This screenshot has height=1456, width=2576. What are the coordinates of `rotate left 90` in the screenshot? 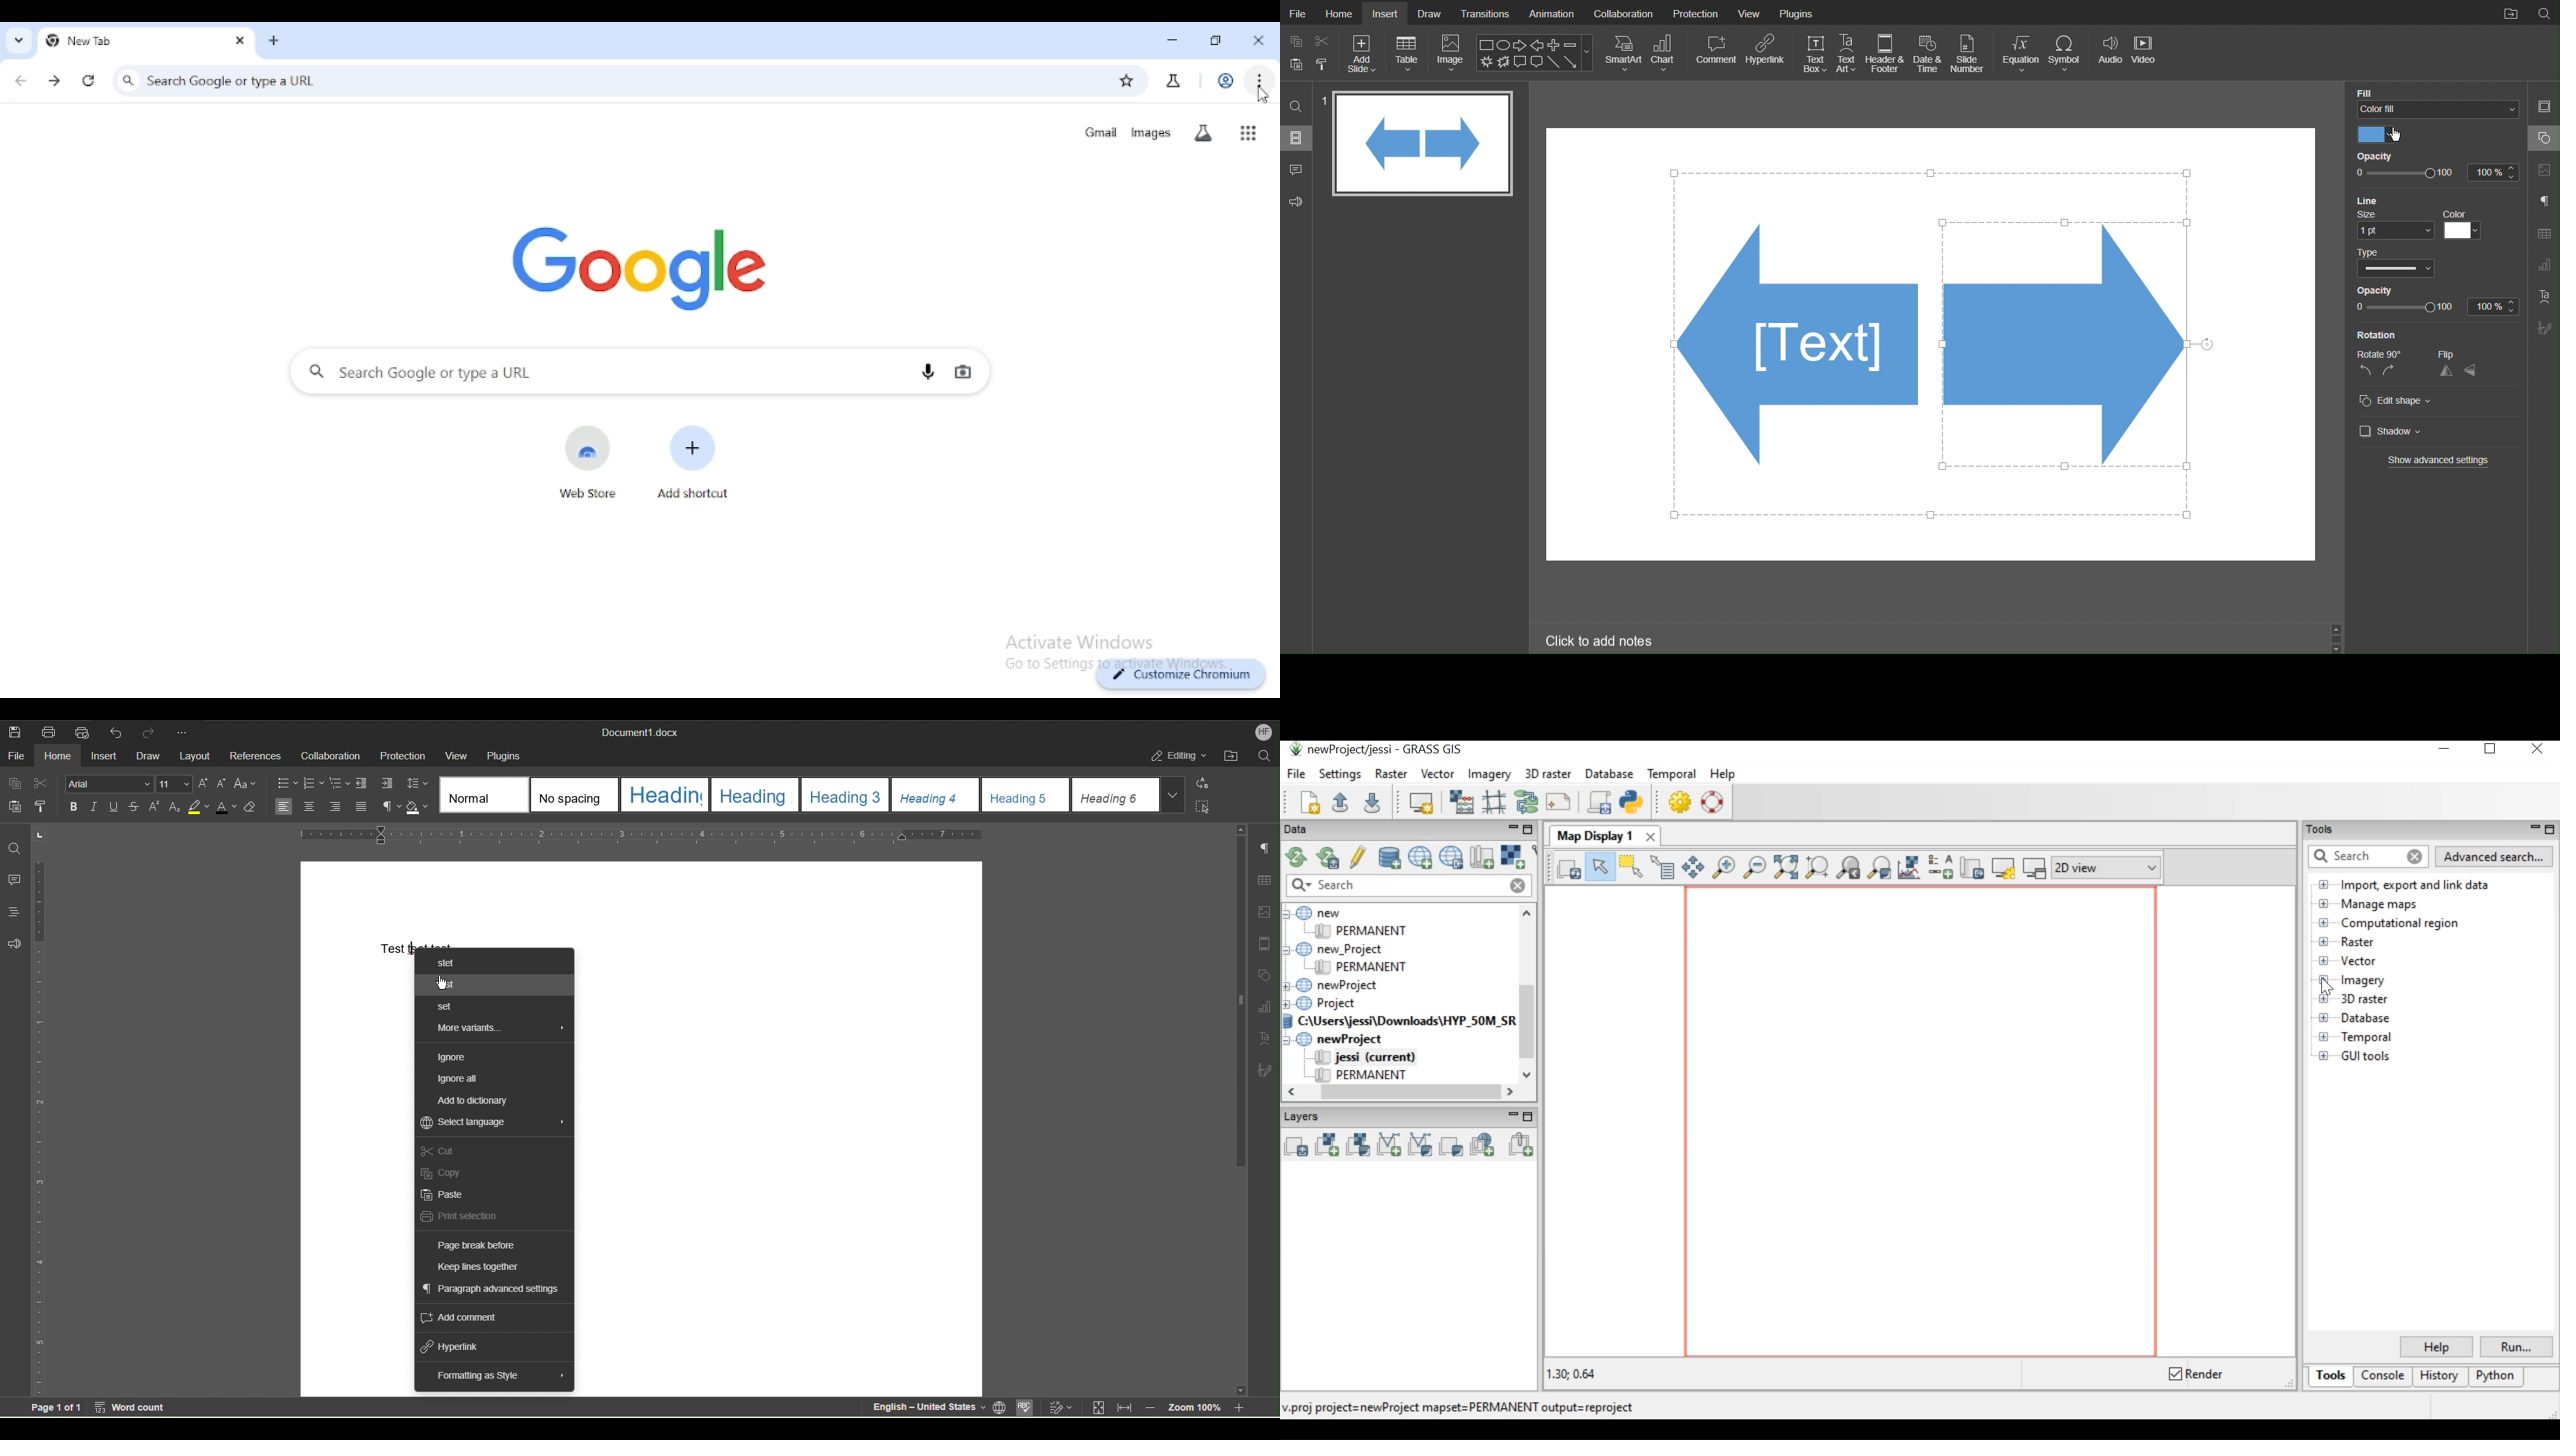 It's located at (2362, 373).